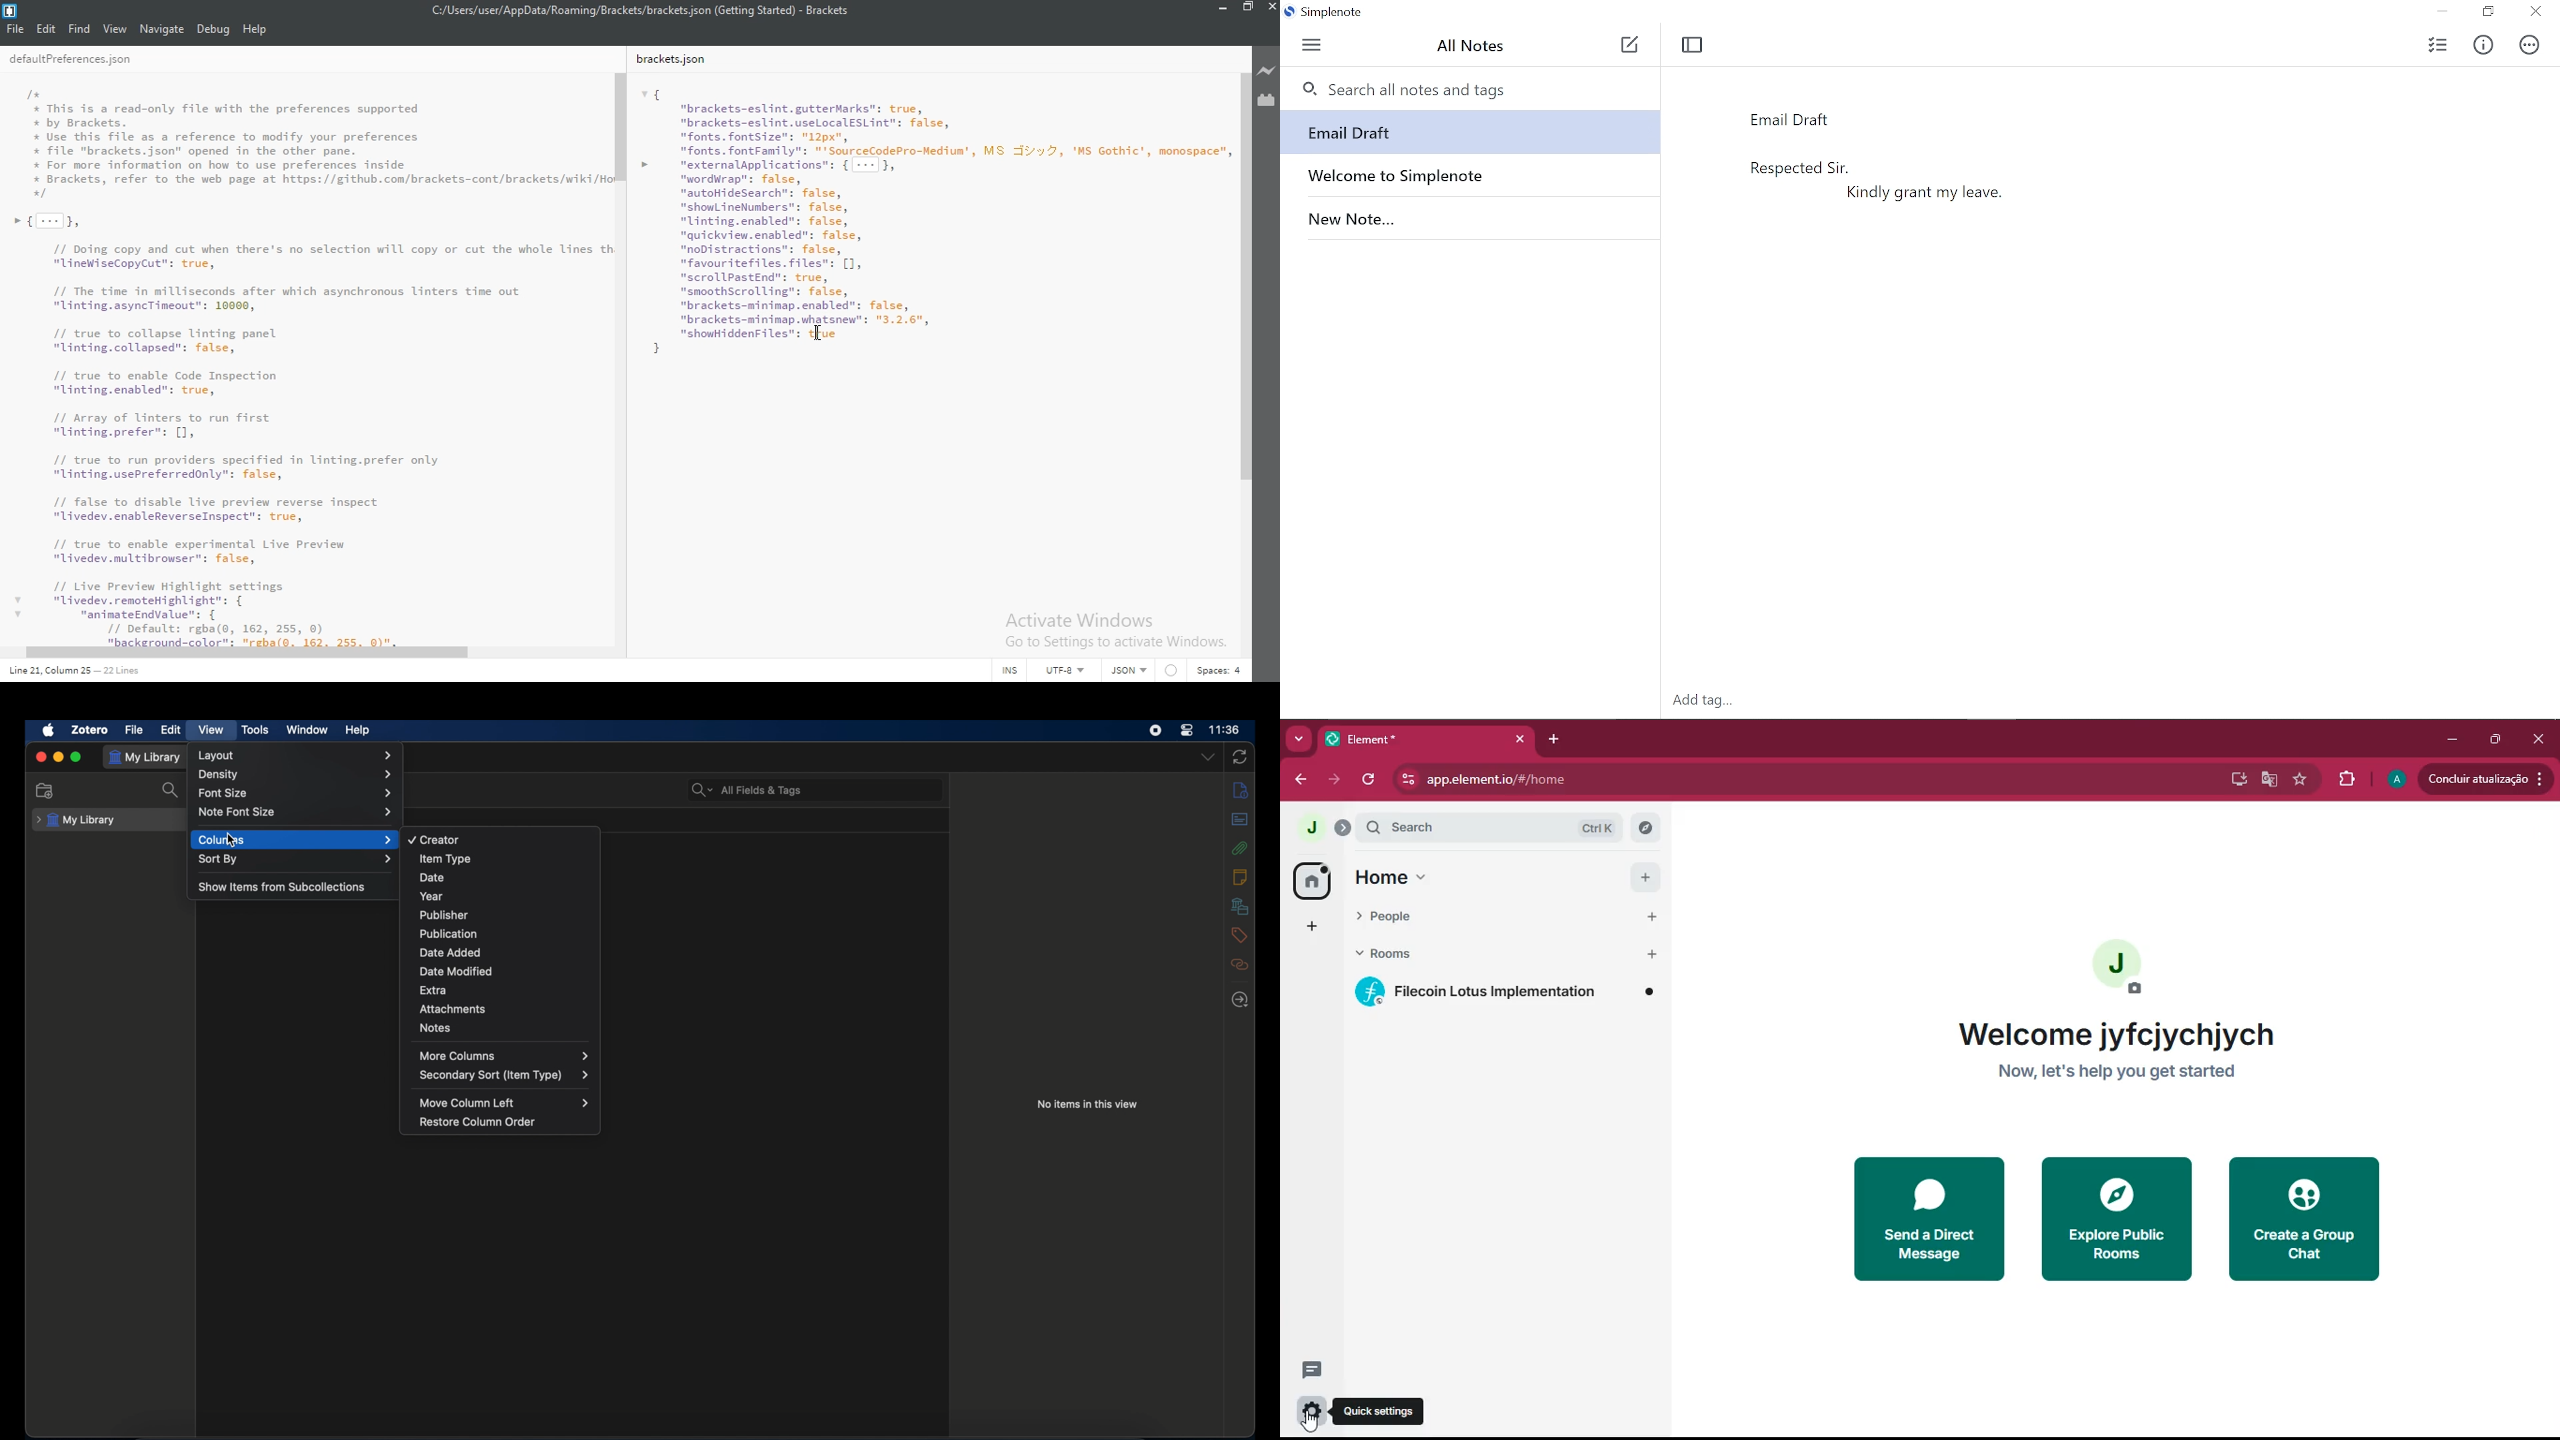  I want to click on deafultPreferences.json, so click(71, 59).